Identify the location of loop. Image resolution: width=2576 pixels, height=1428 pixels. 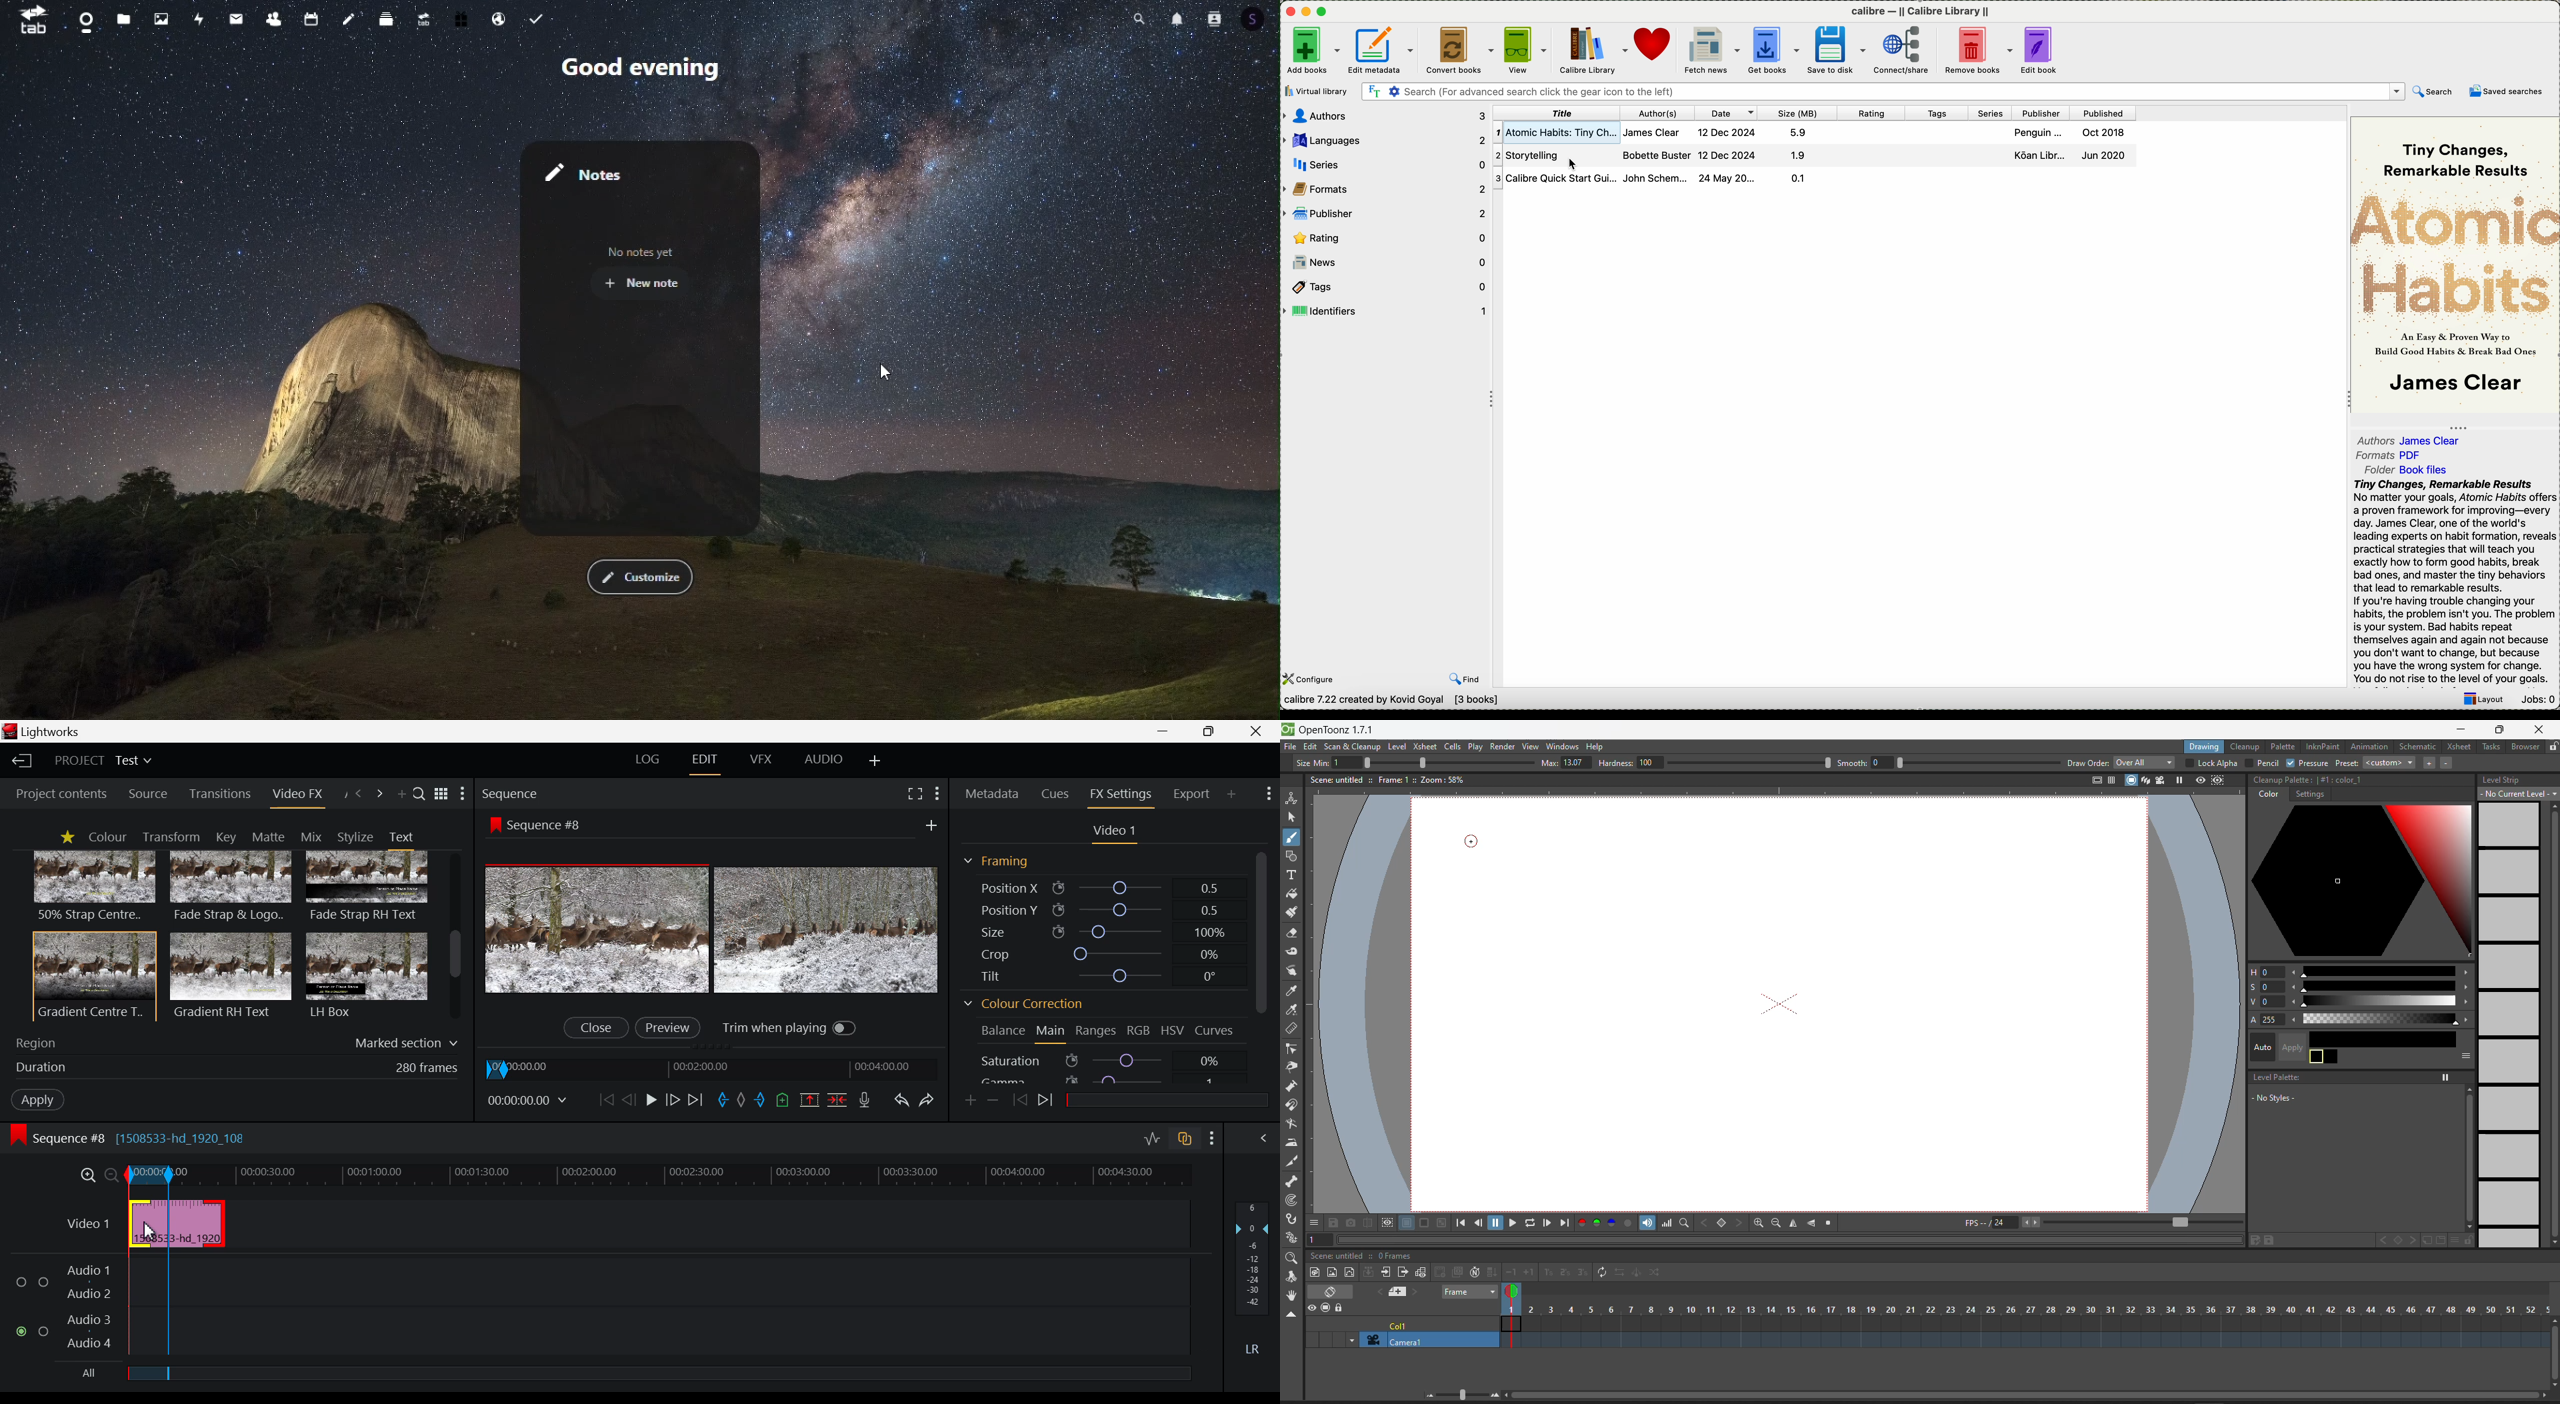
(1531, 1223).